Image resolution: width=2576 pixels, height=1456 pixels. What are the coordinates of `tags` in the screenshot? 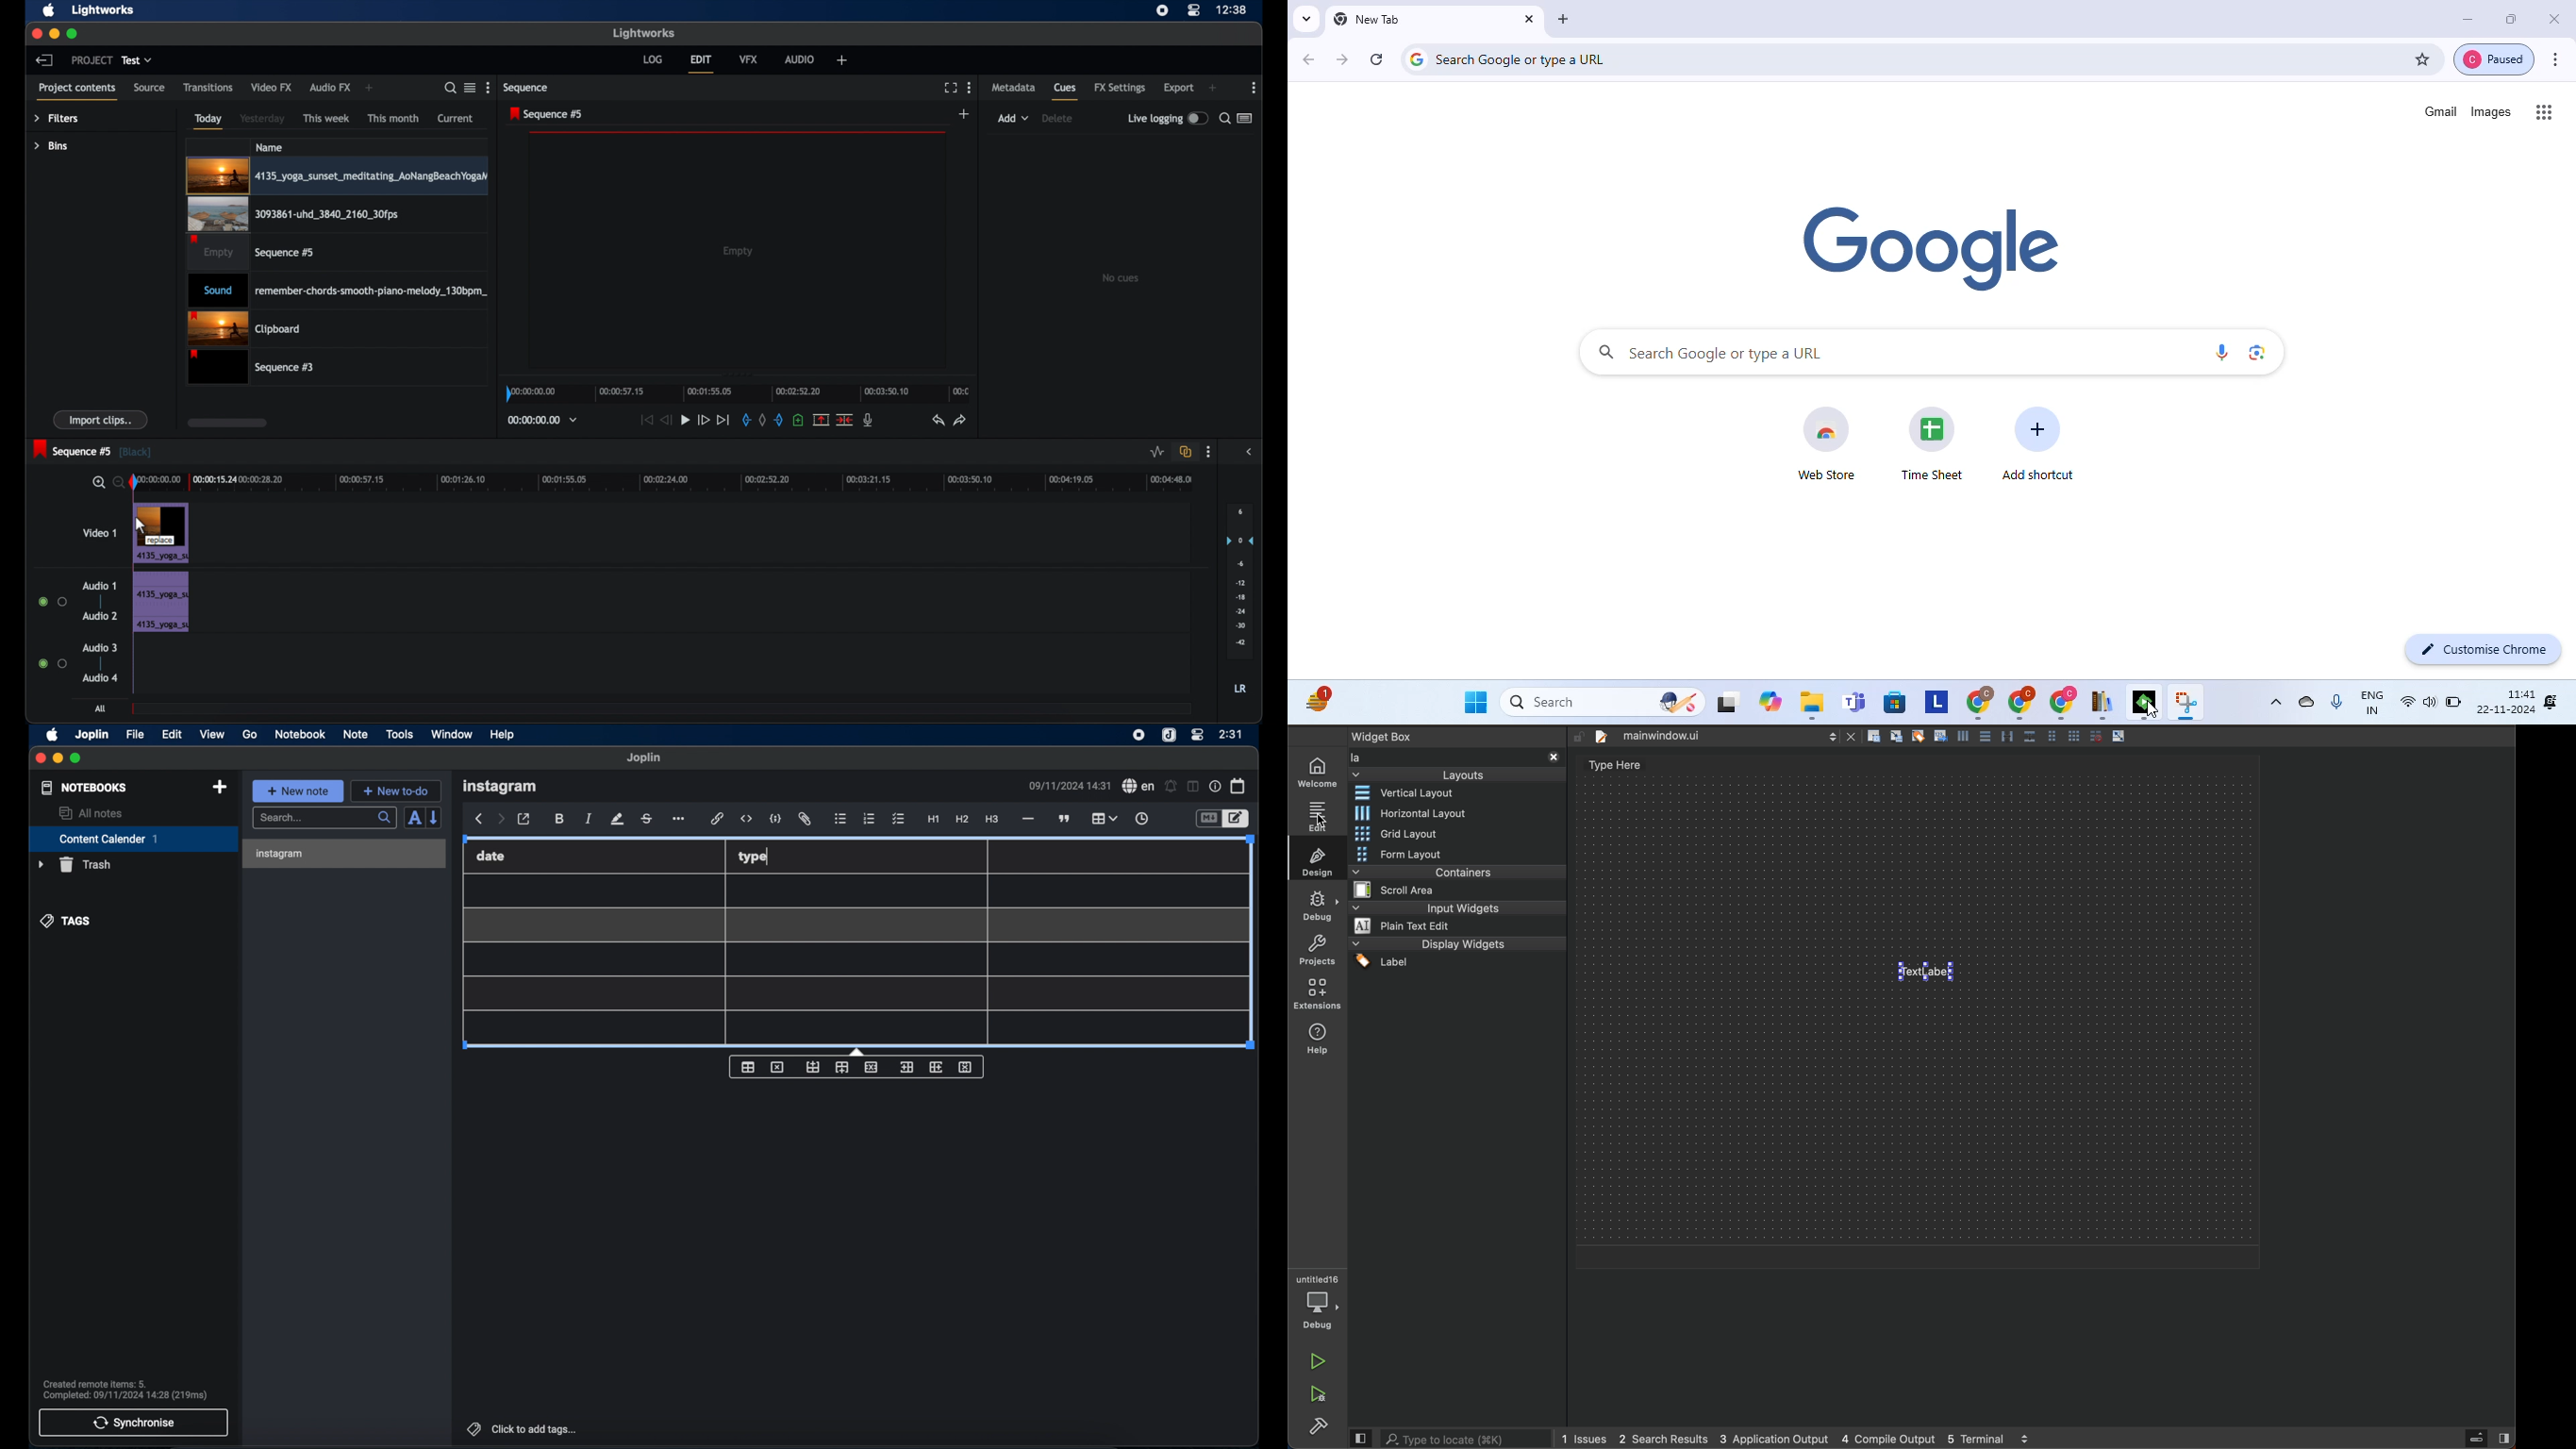 It's located at (66, 921).